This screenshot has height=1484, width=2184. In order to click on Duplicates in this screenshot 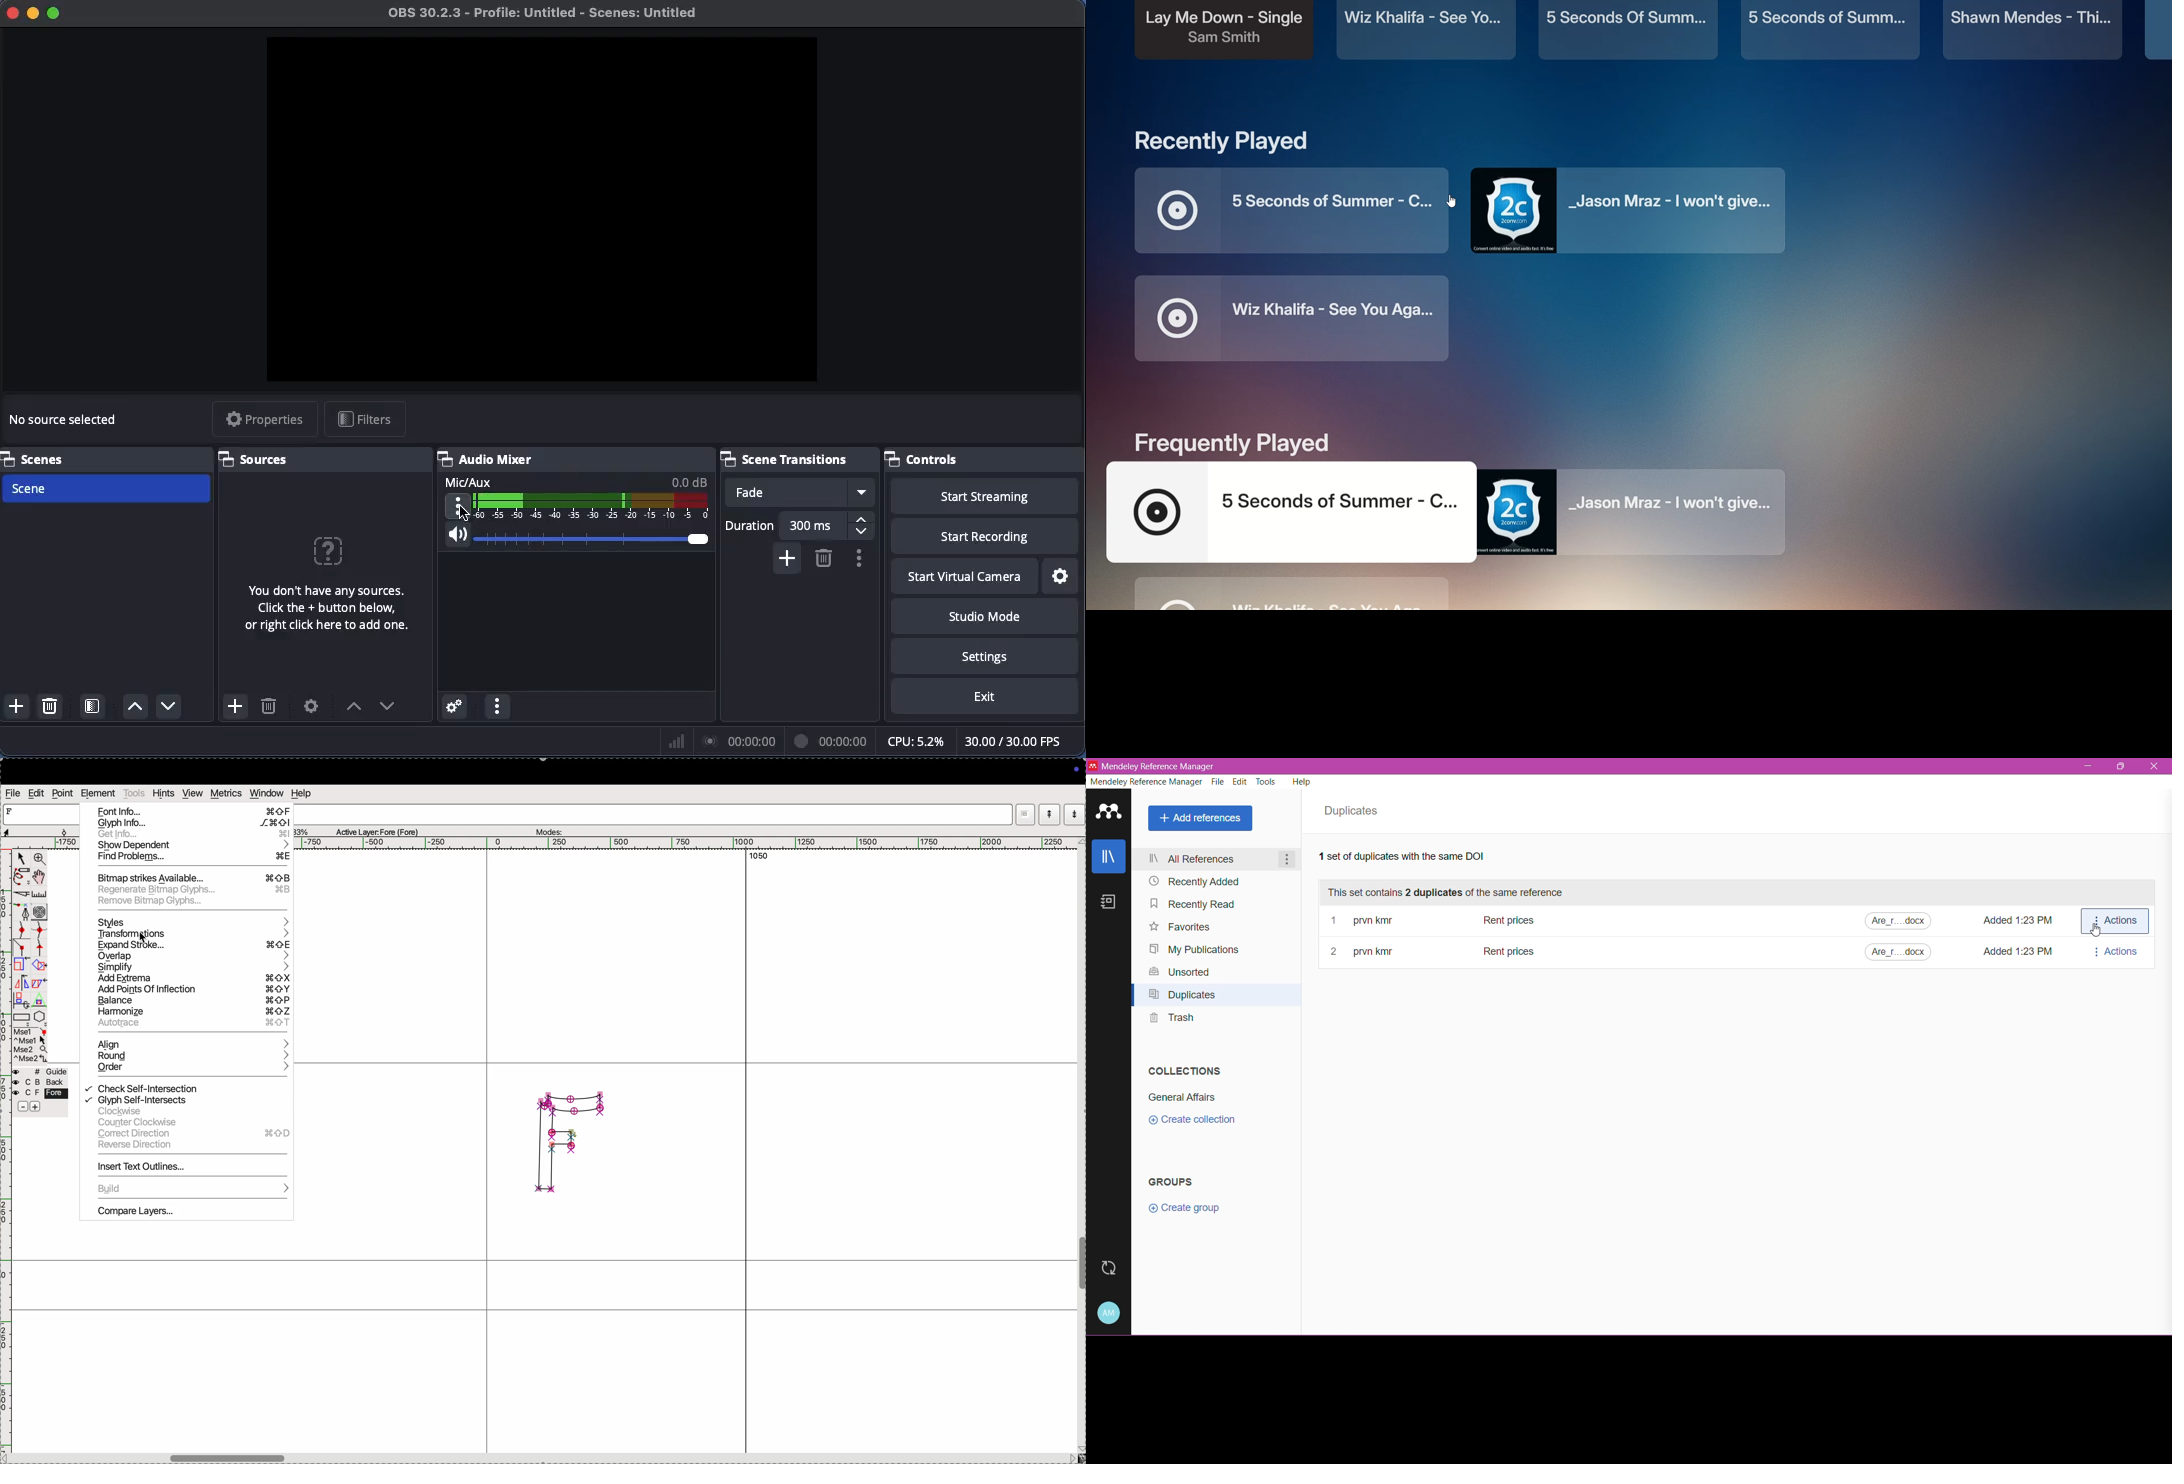, I will do `click(1355, 811)`.